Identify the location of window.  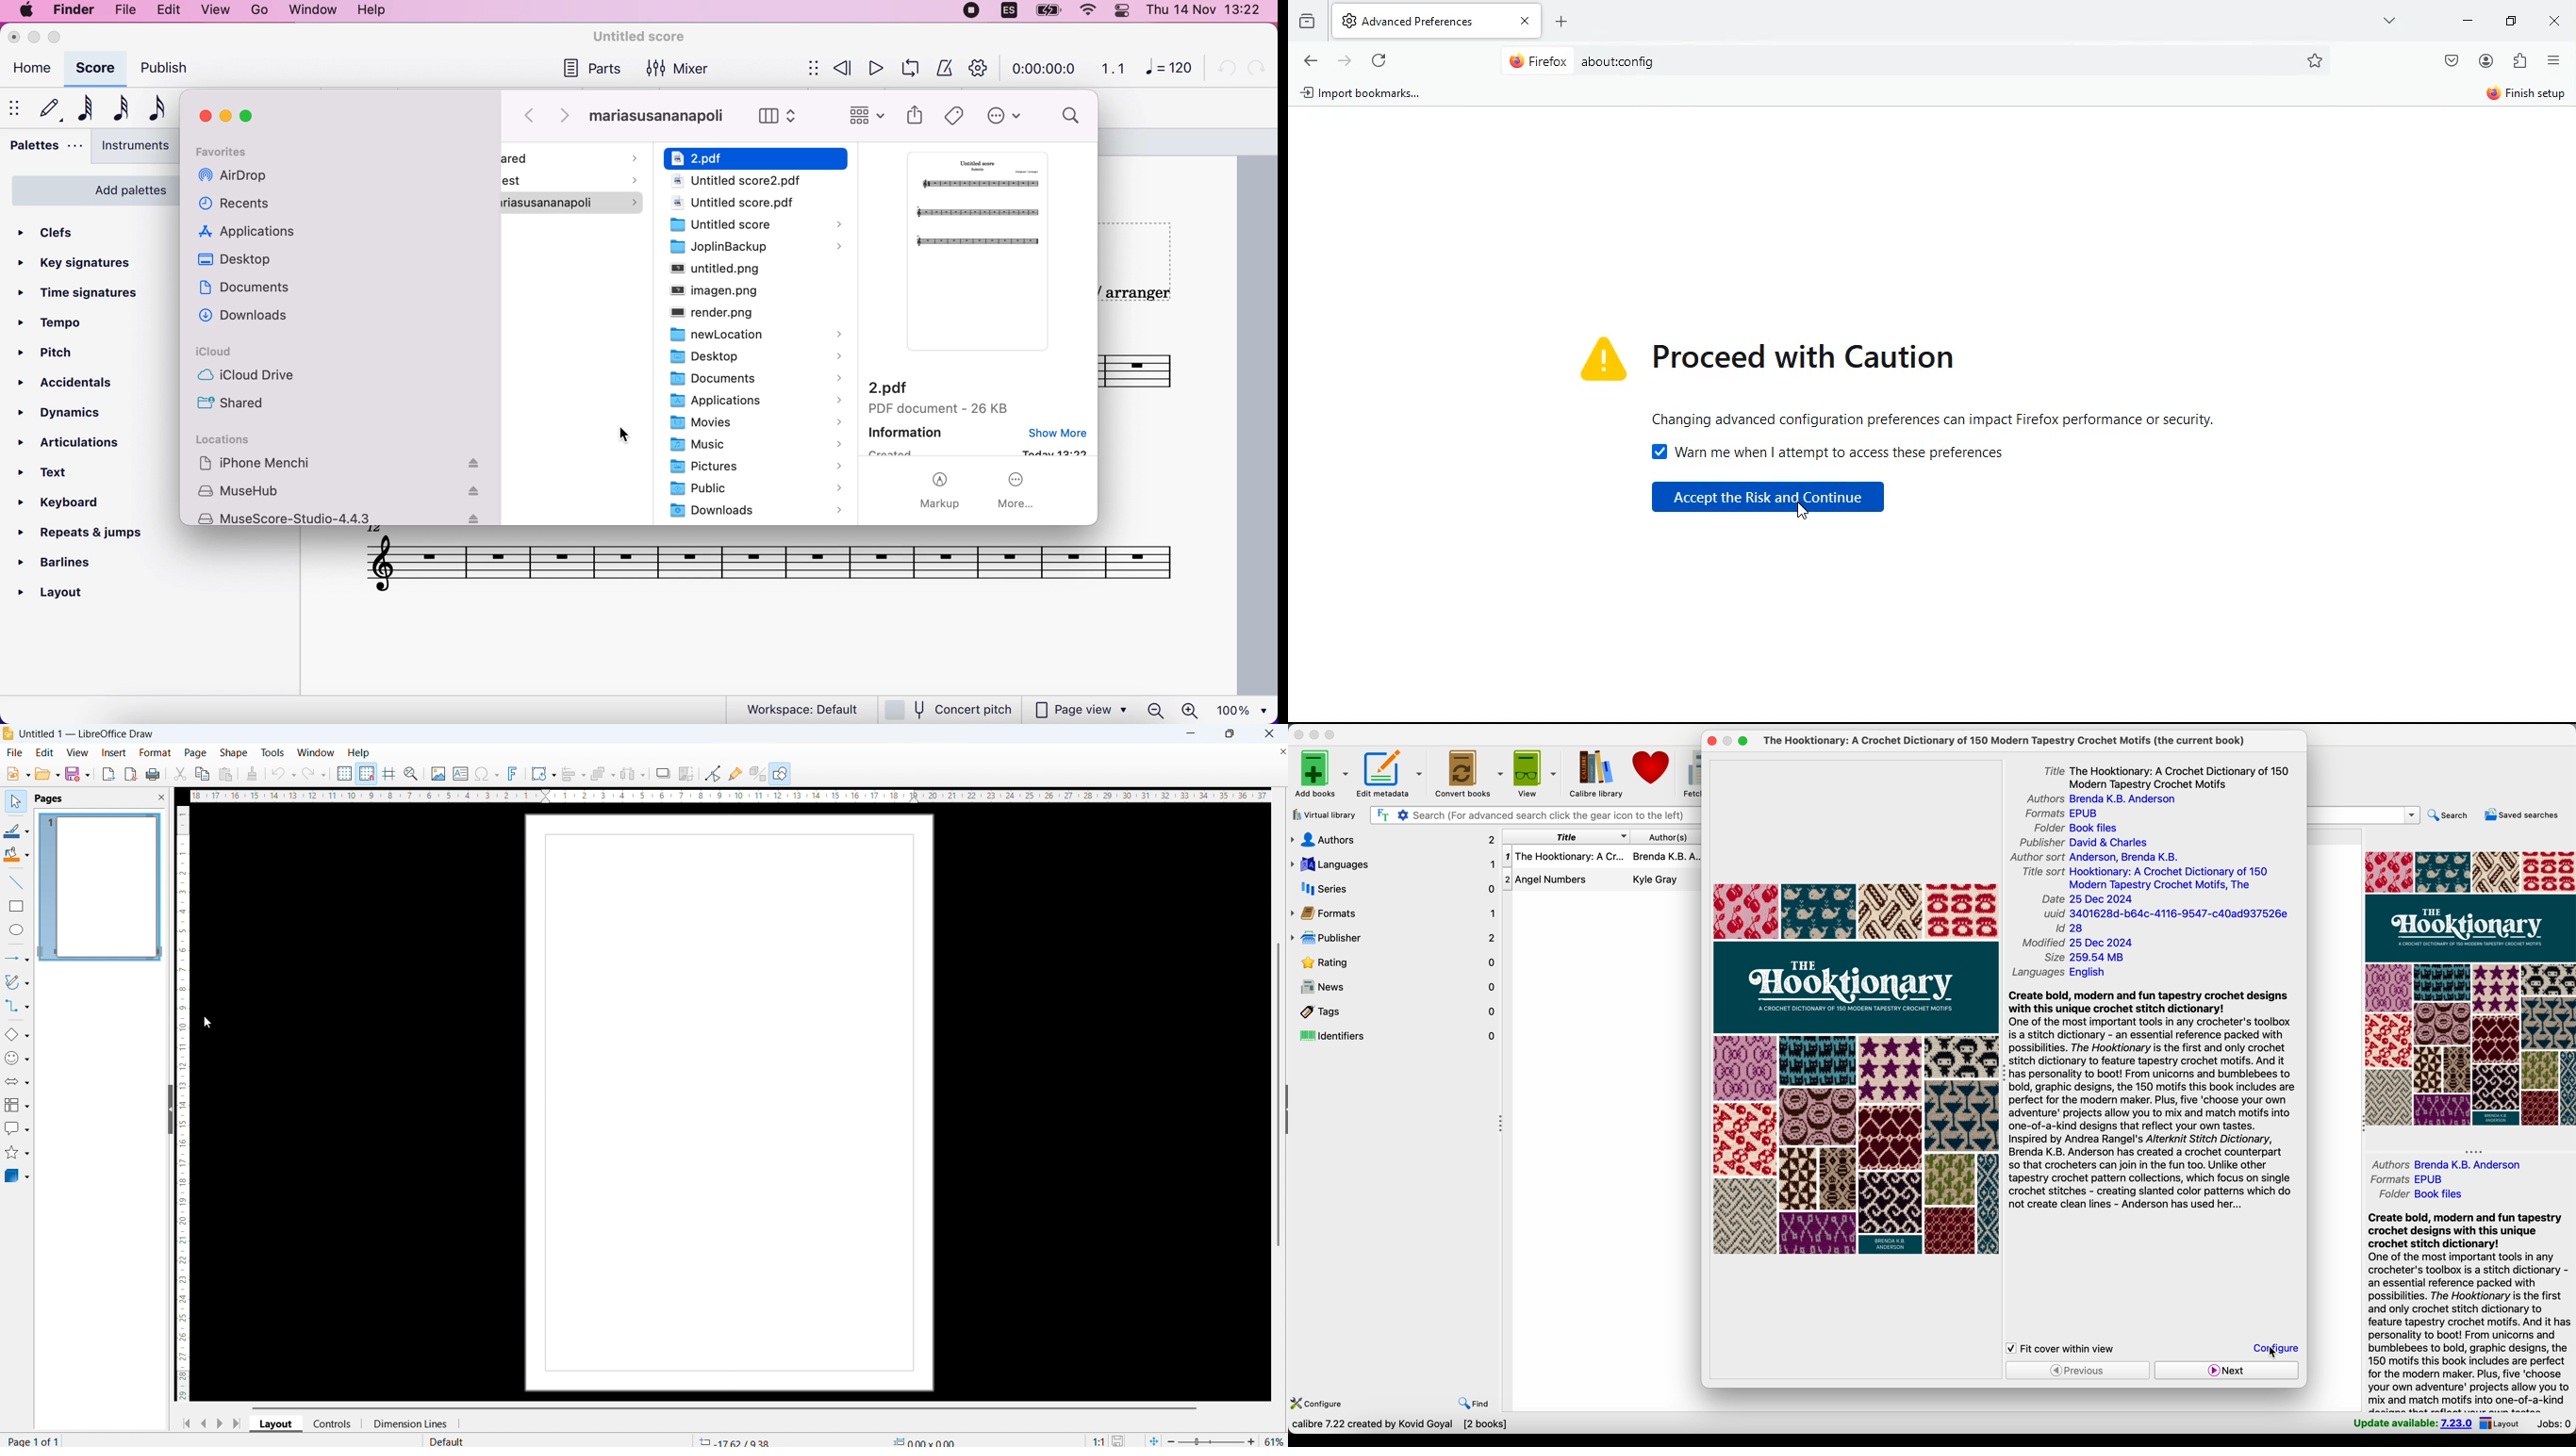
(316, 752).